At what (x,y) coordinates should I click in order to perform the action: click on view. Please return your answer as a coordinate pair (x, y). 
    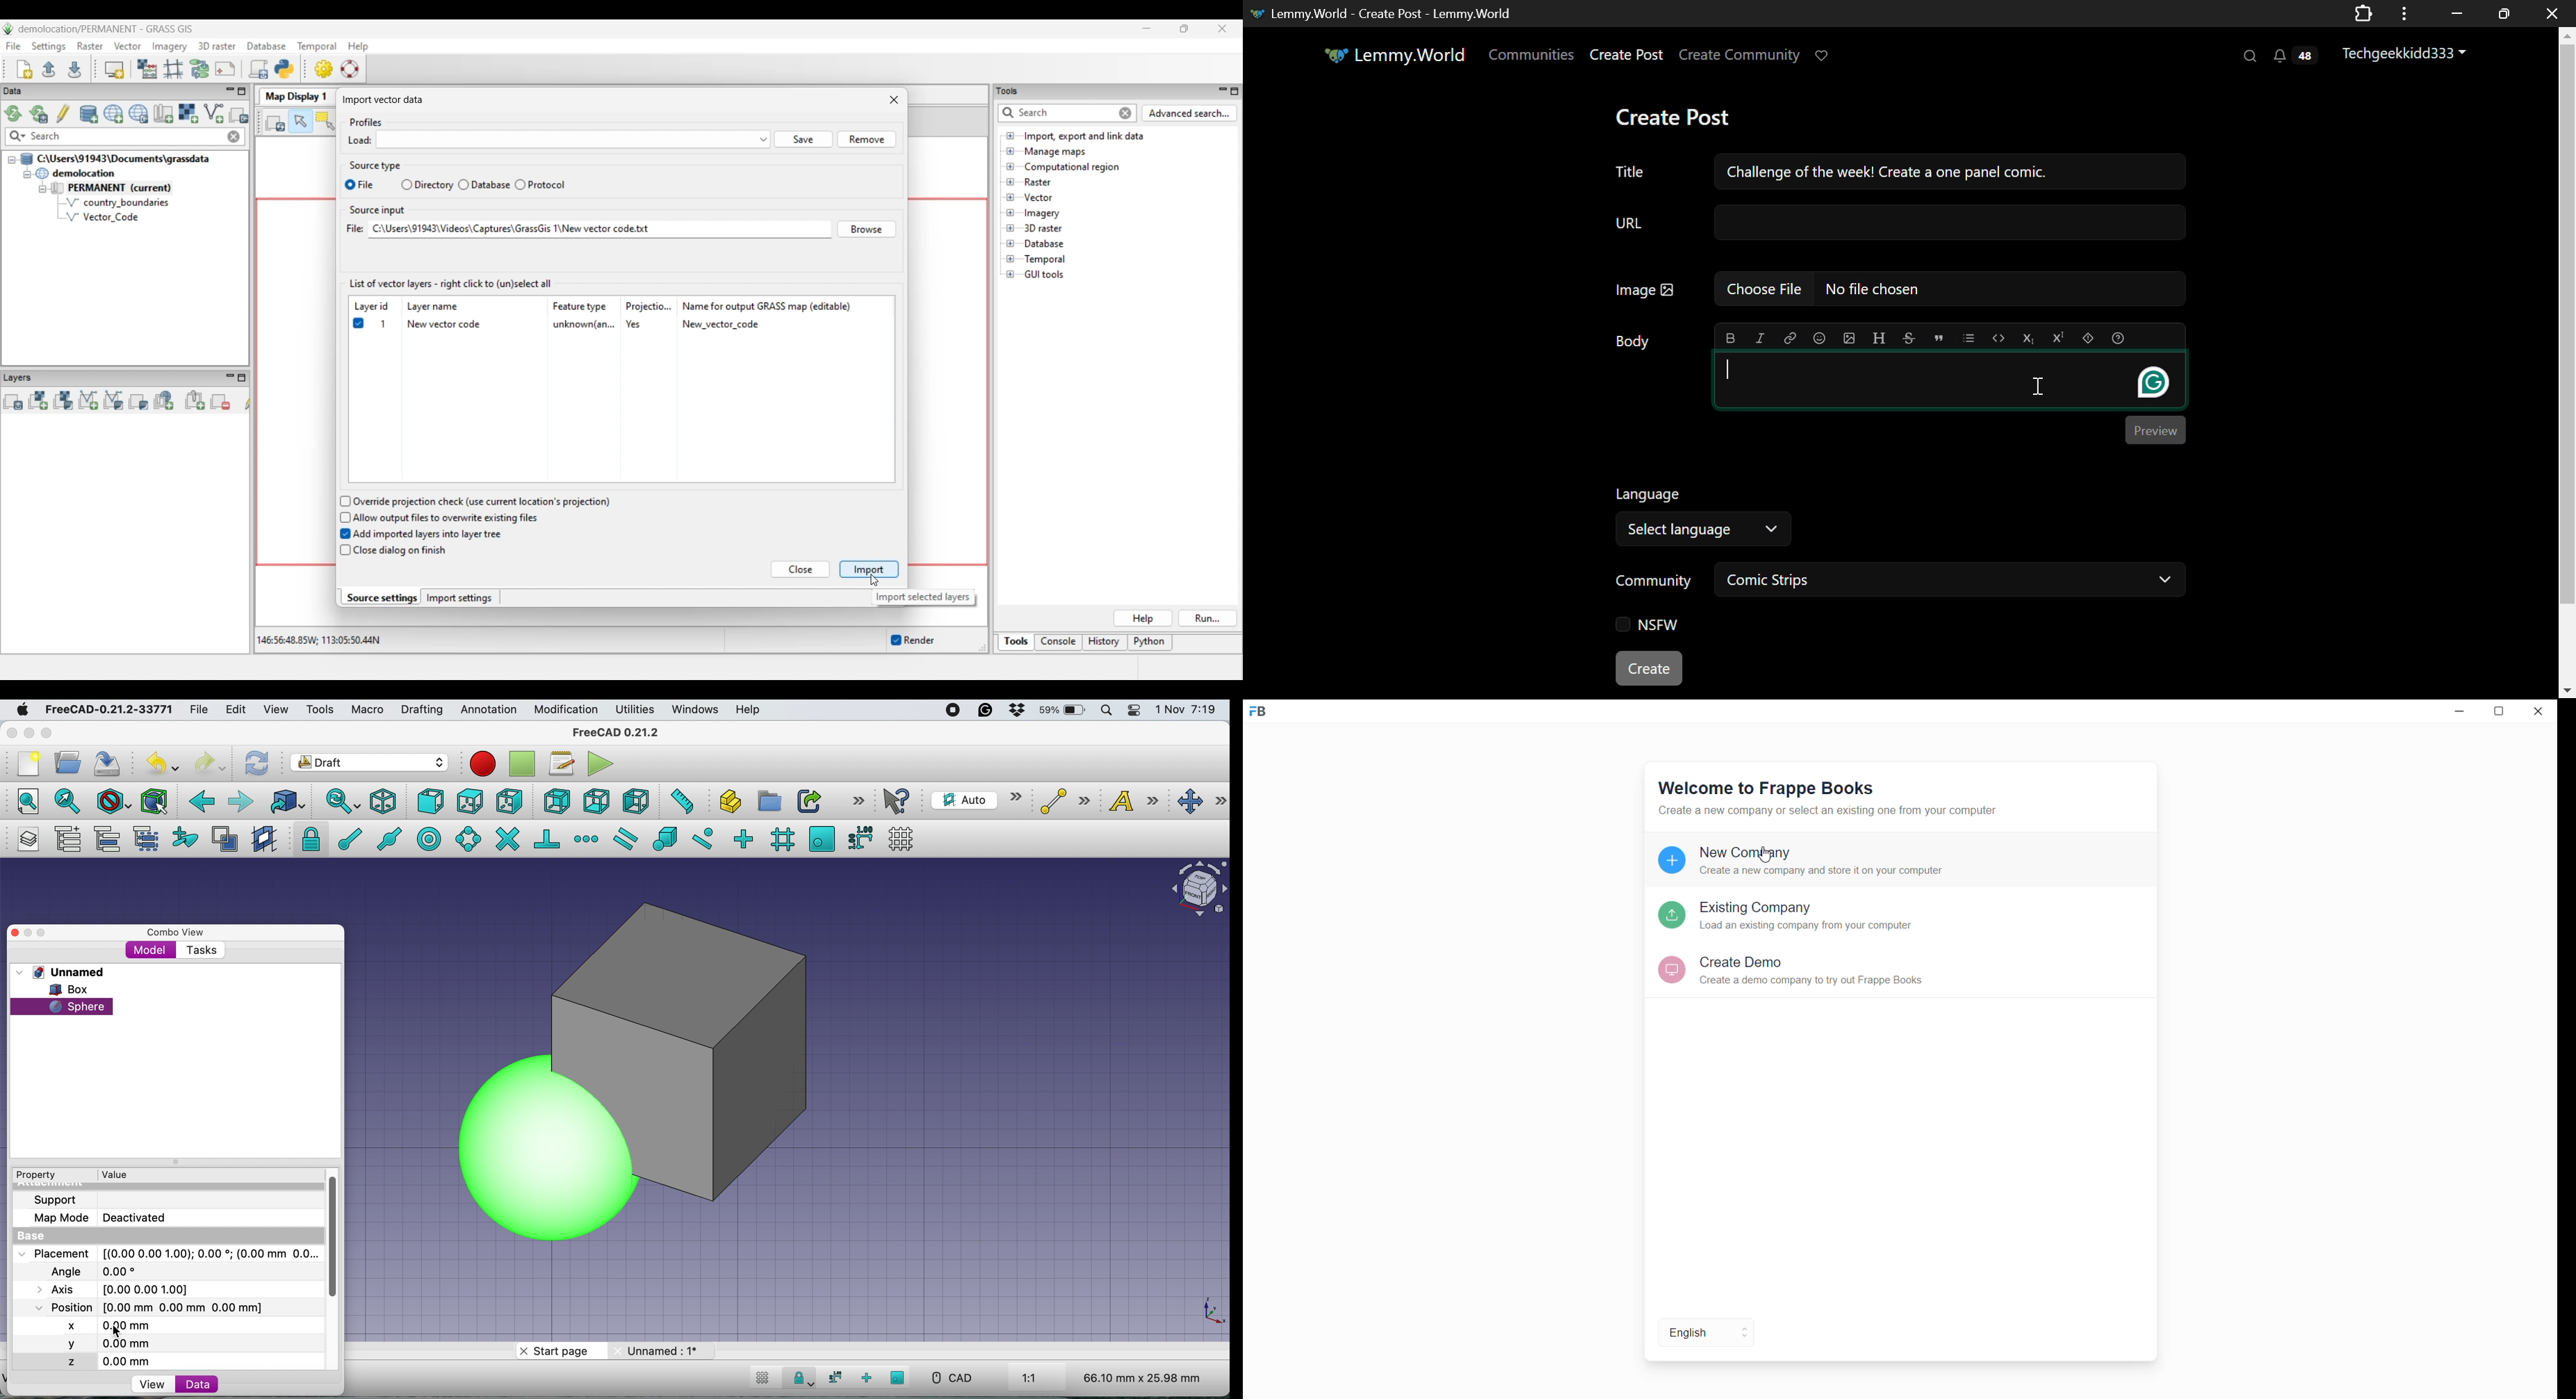
    Looking at the image, I should click on (280, 709).